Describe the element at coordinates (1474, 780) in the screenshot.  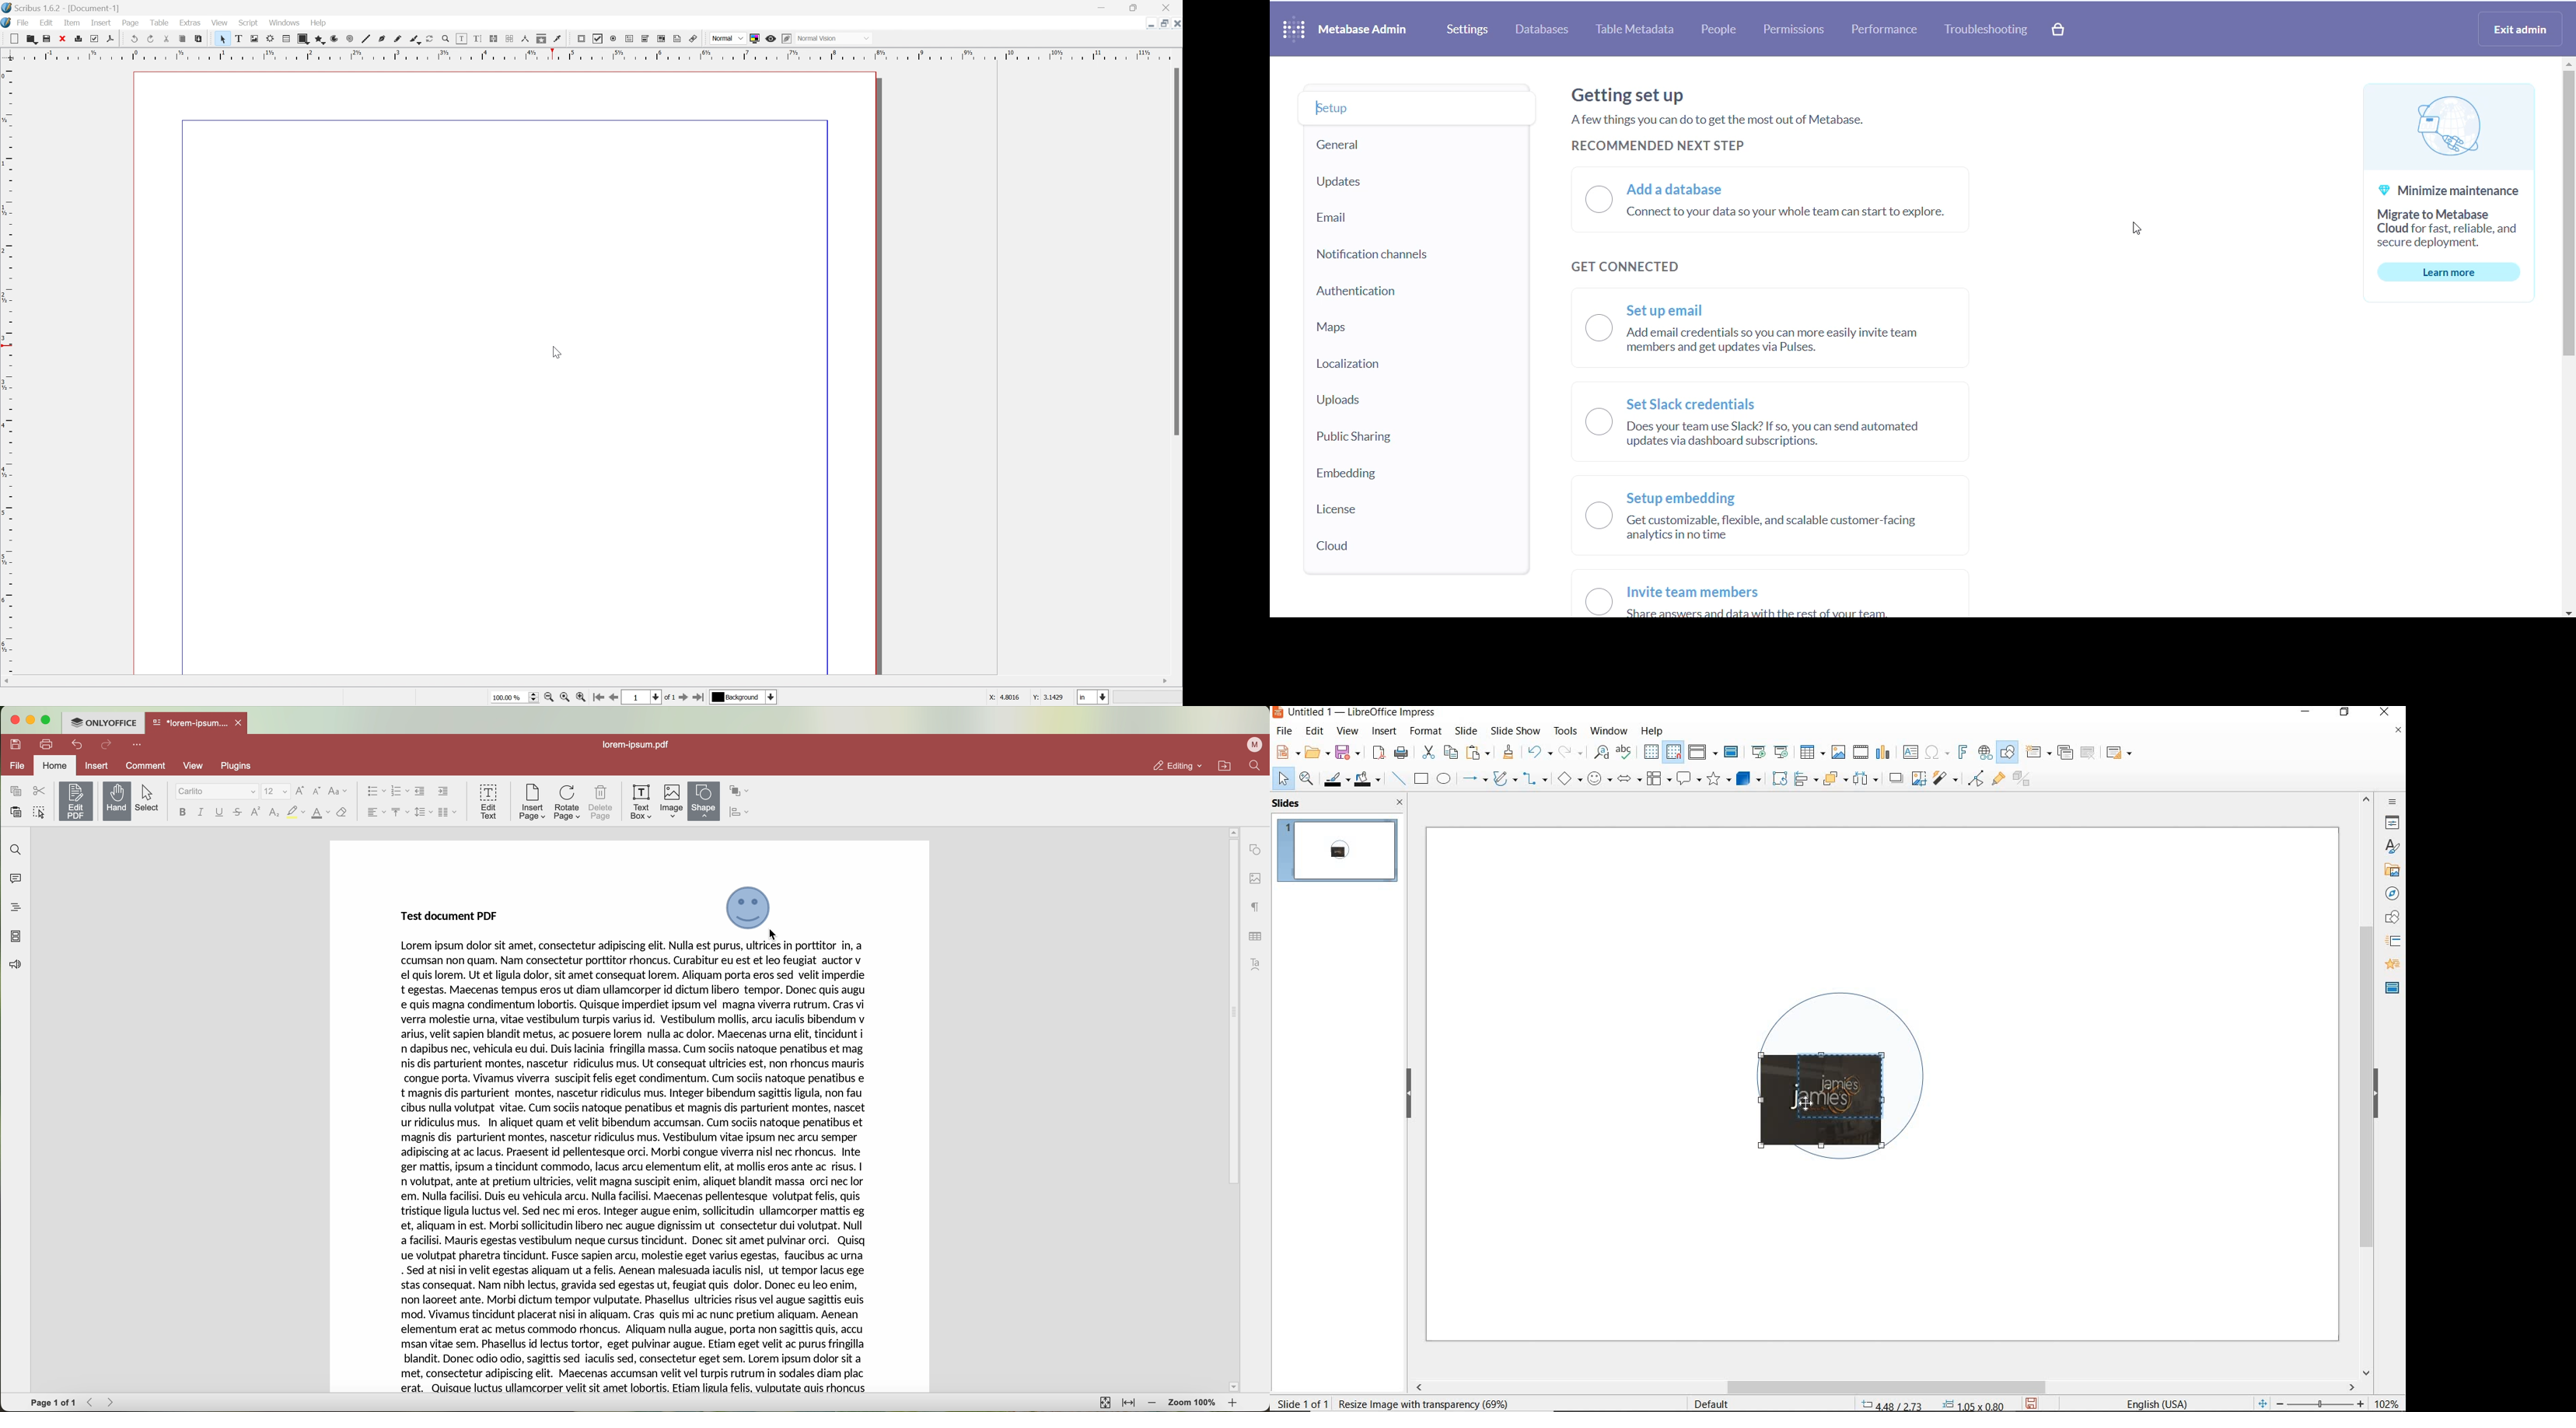
I see `lines & arrows` at that location.